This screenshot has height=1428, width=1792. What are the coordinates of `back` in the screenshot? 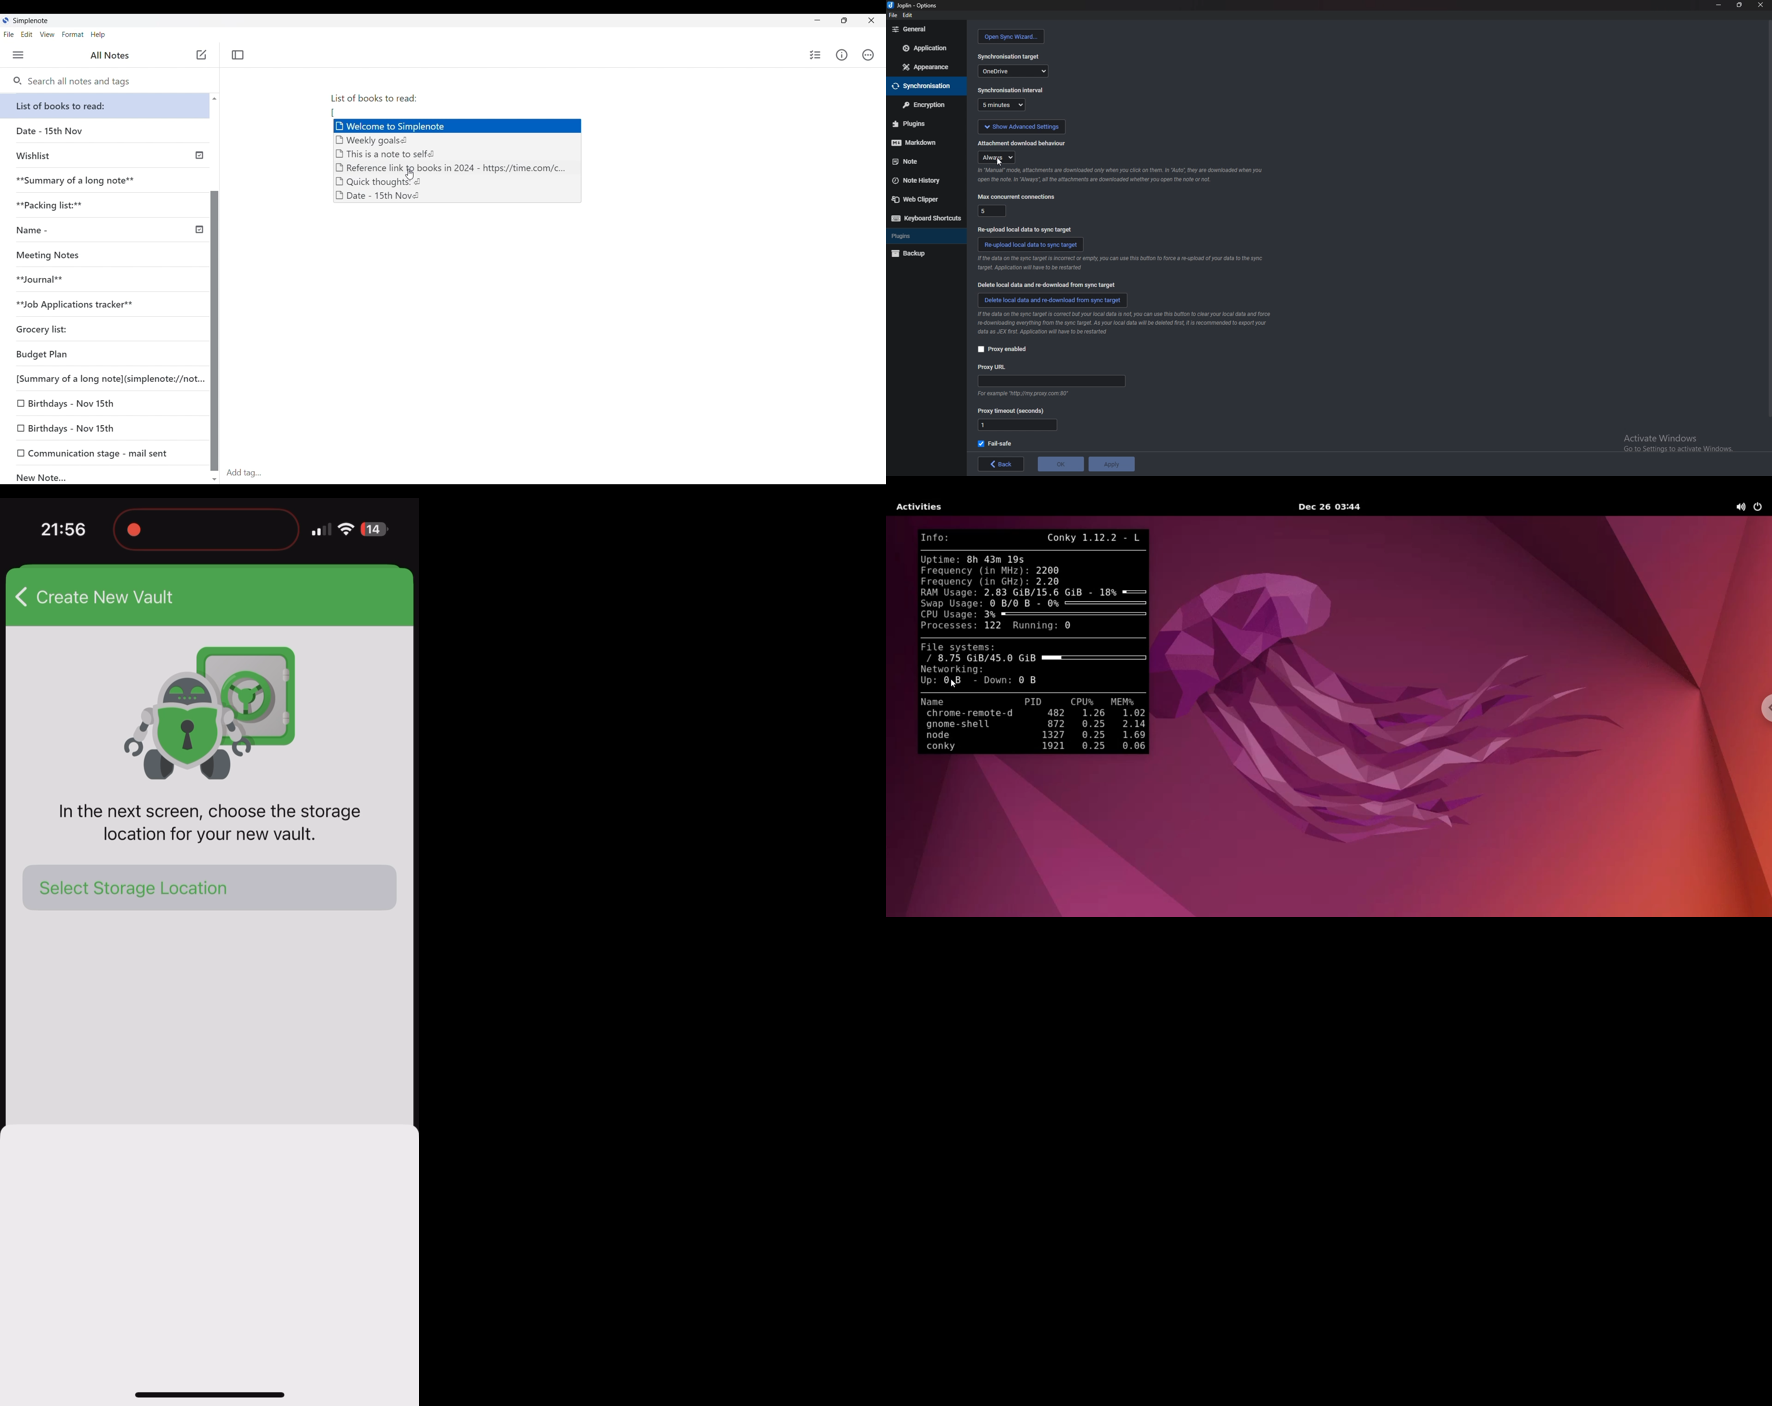 It's located at (1000, 464).